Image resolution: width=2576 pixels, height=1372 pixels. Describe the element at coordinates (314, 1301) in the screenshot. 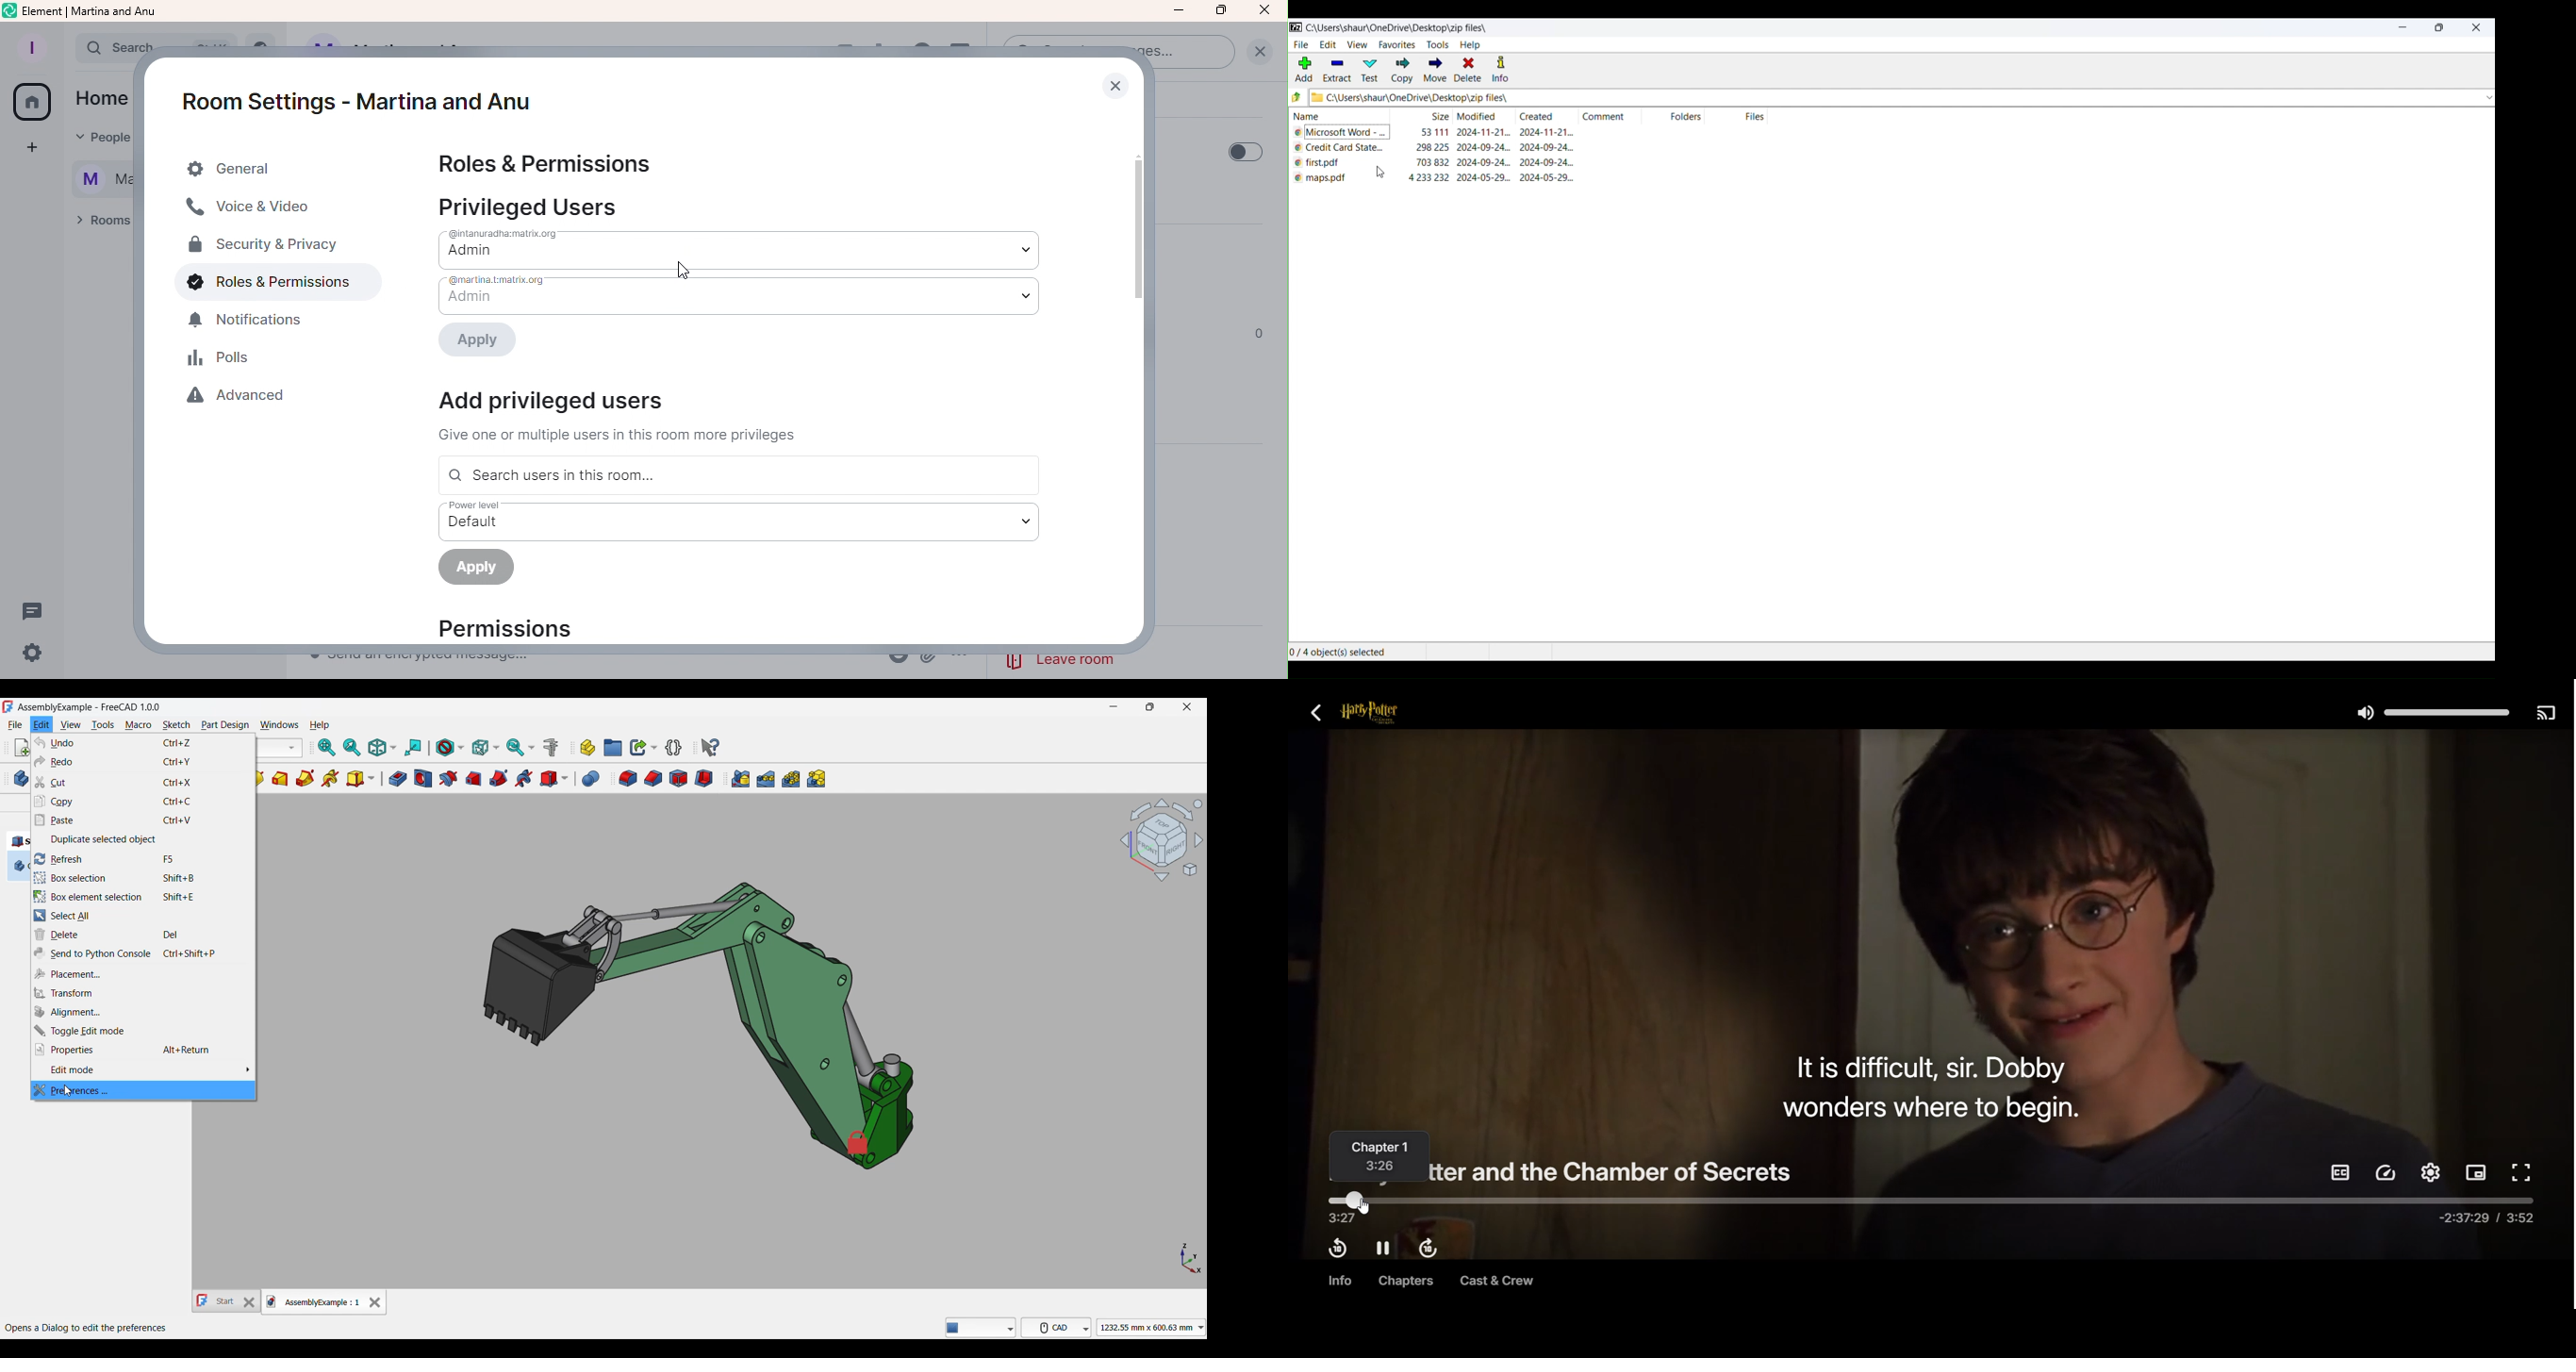

I see `AssemblyExample : 1, current tab highlighted` at that location.